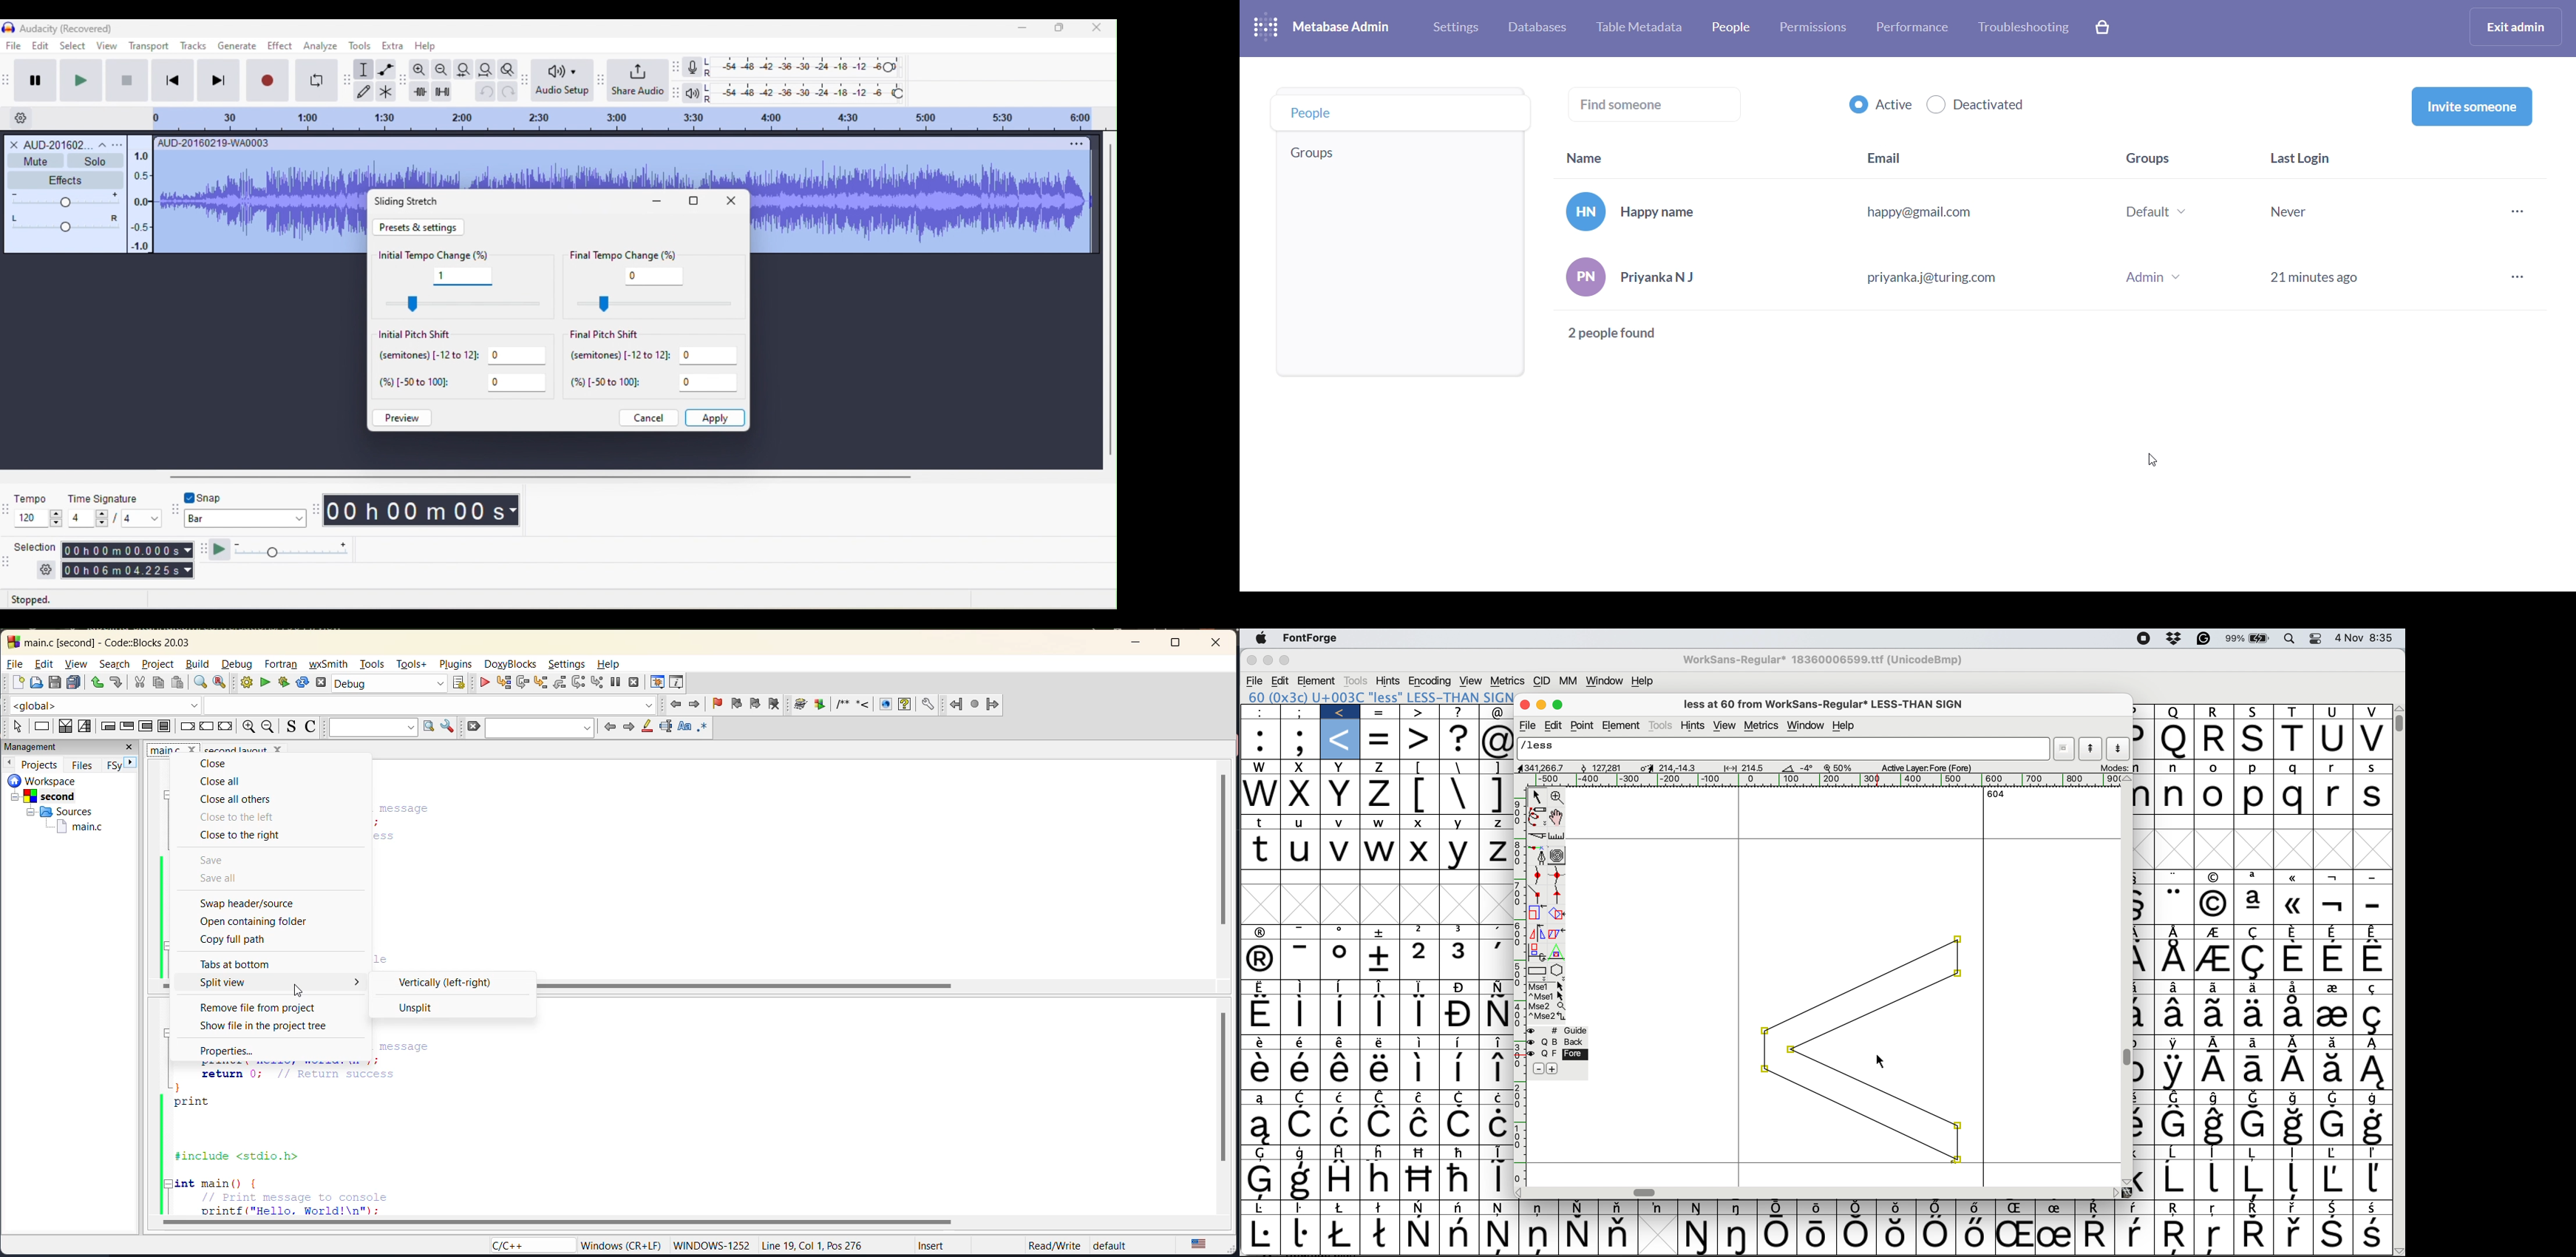 Image resolution: width=2576 pixels, height=1260 pixels. I want to click on text to search, so click(377, 728).